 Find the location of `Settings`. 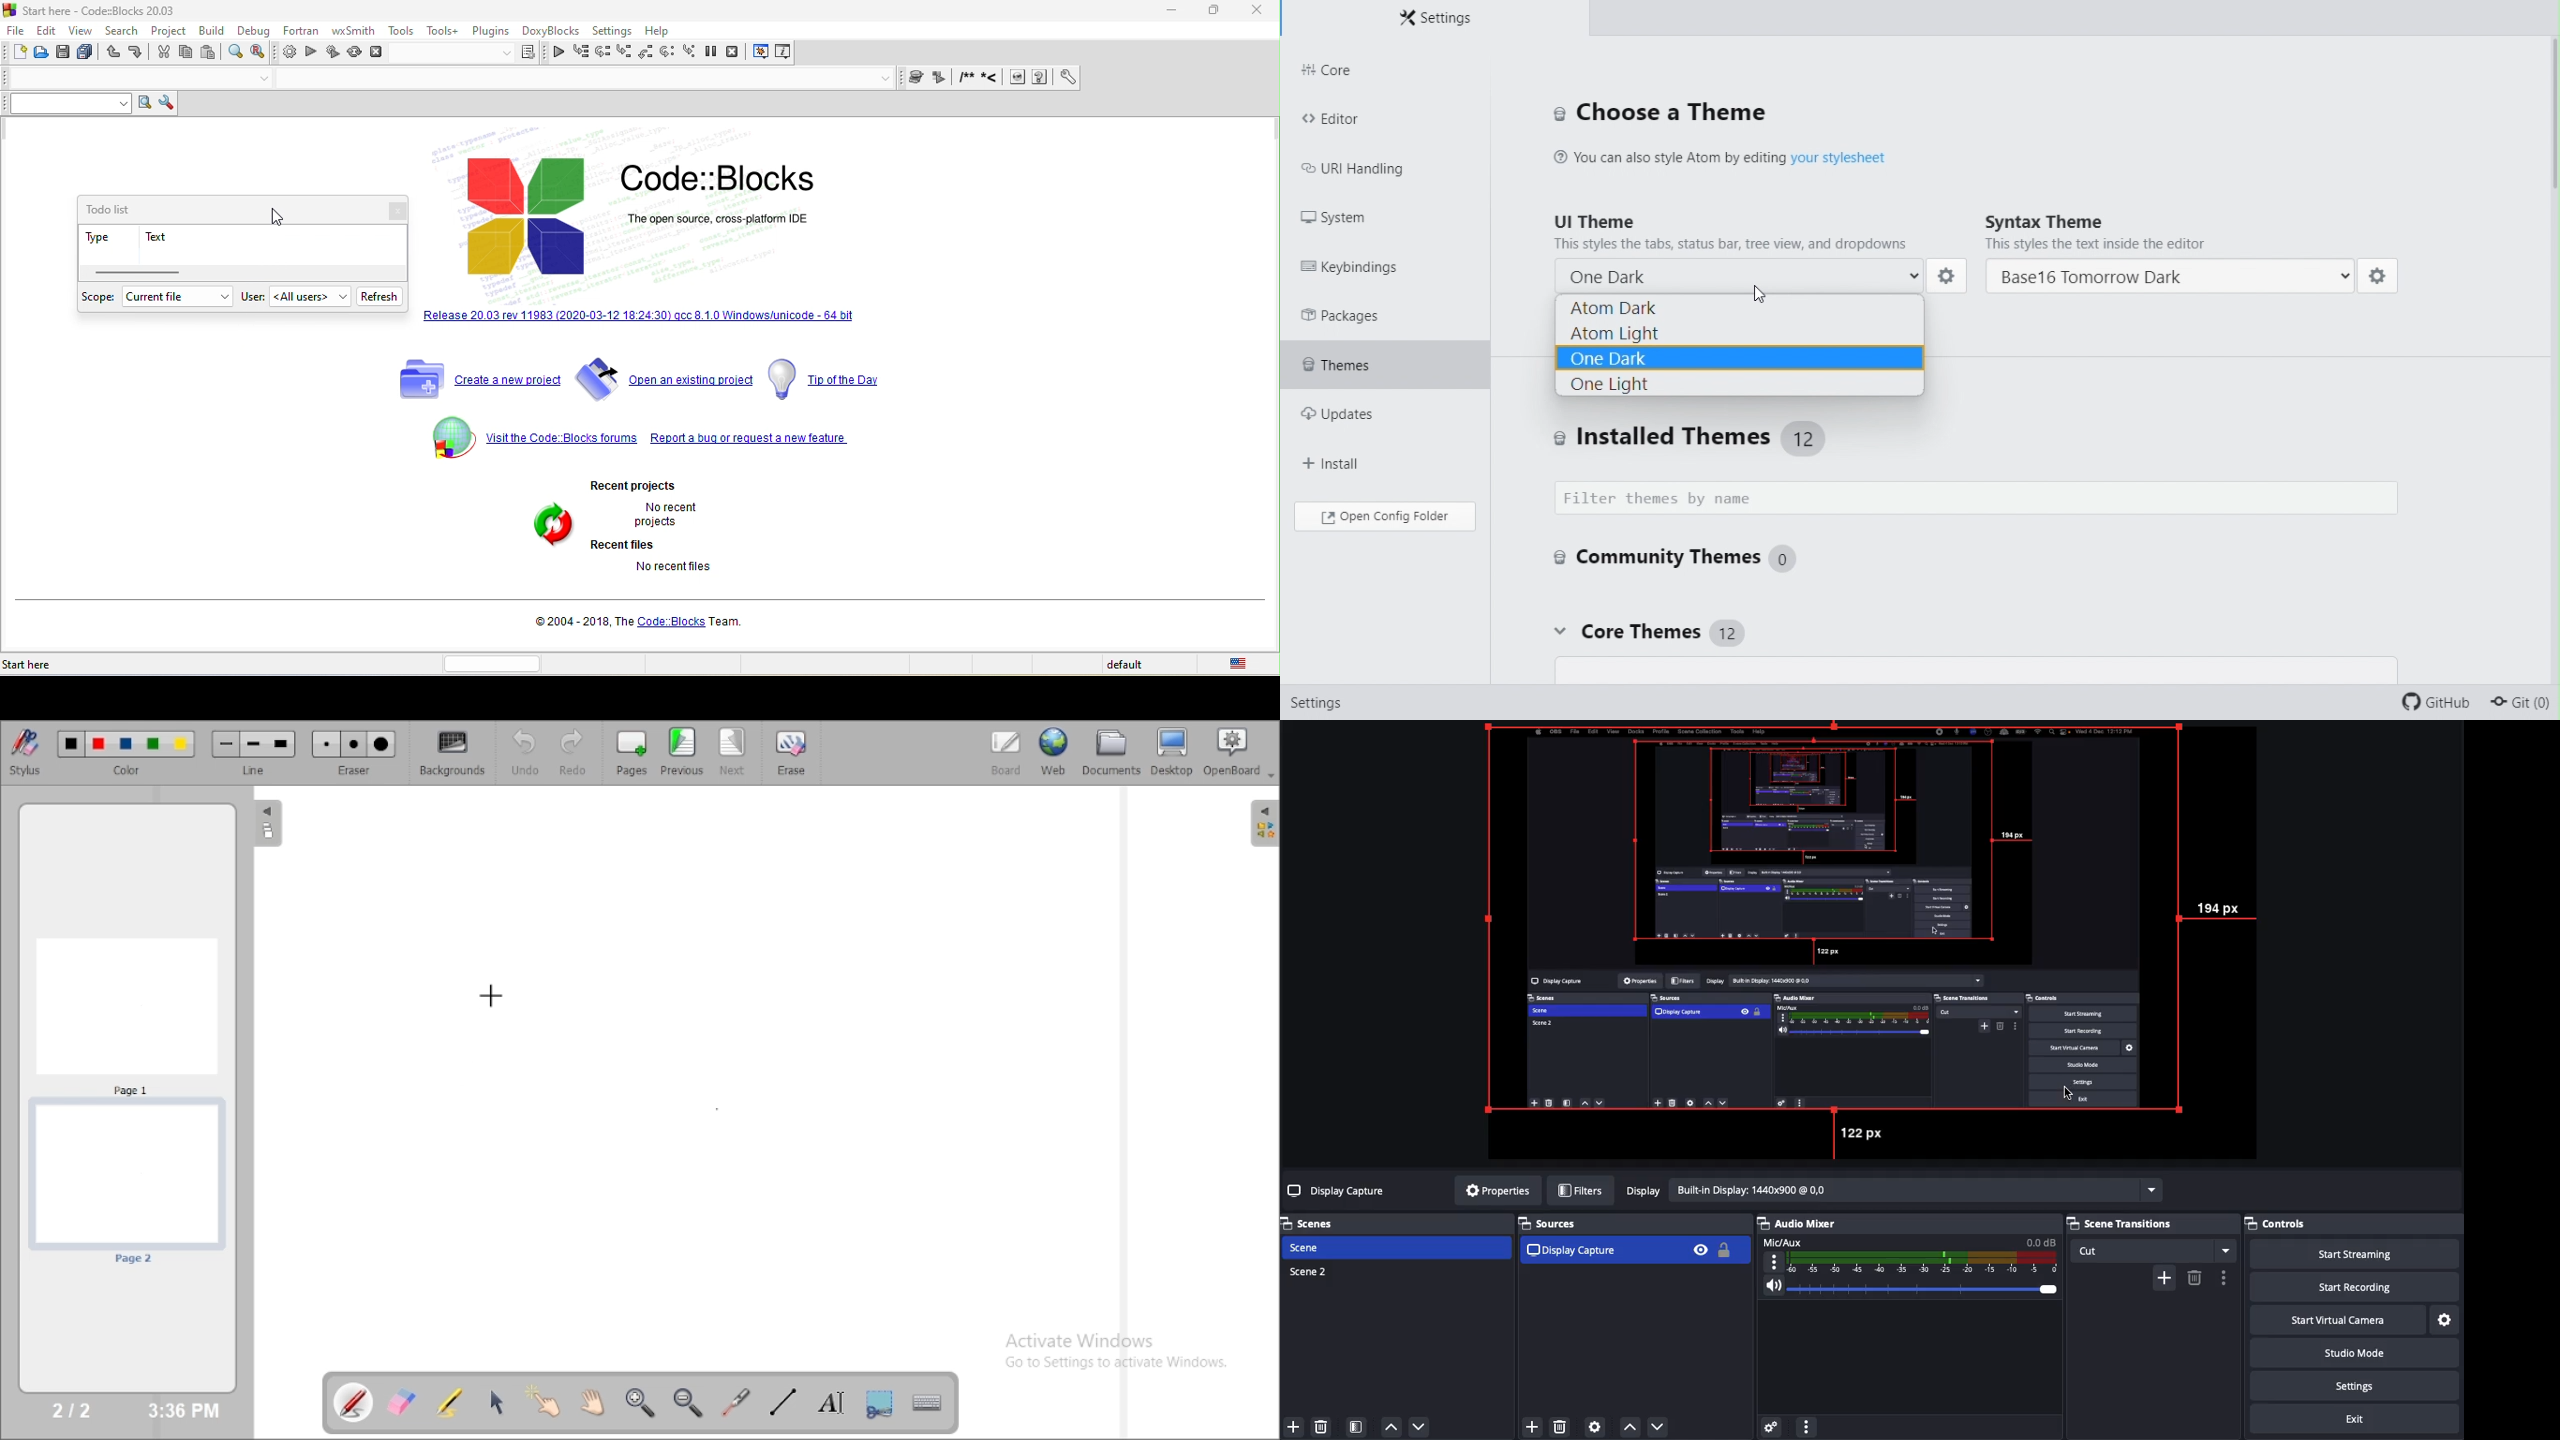

Settings is located at coordinates (1311, 707).